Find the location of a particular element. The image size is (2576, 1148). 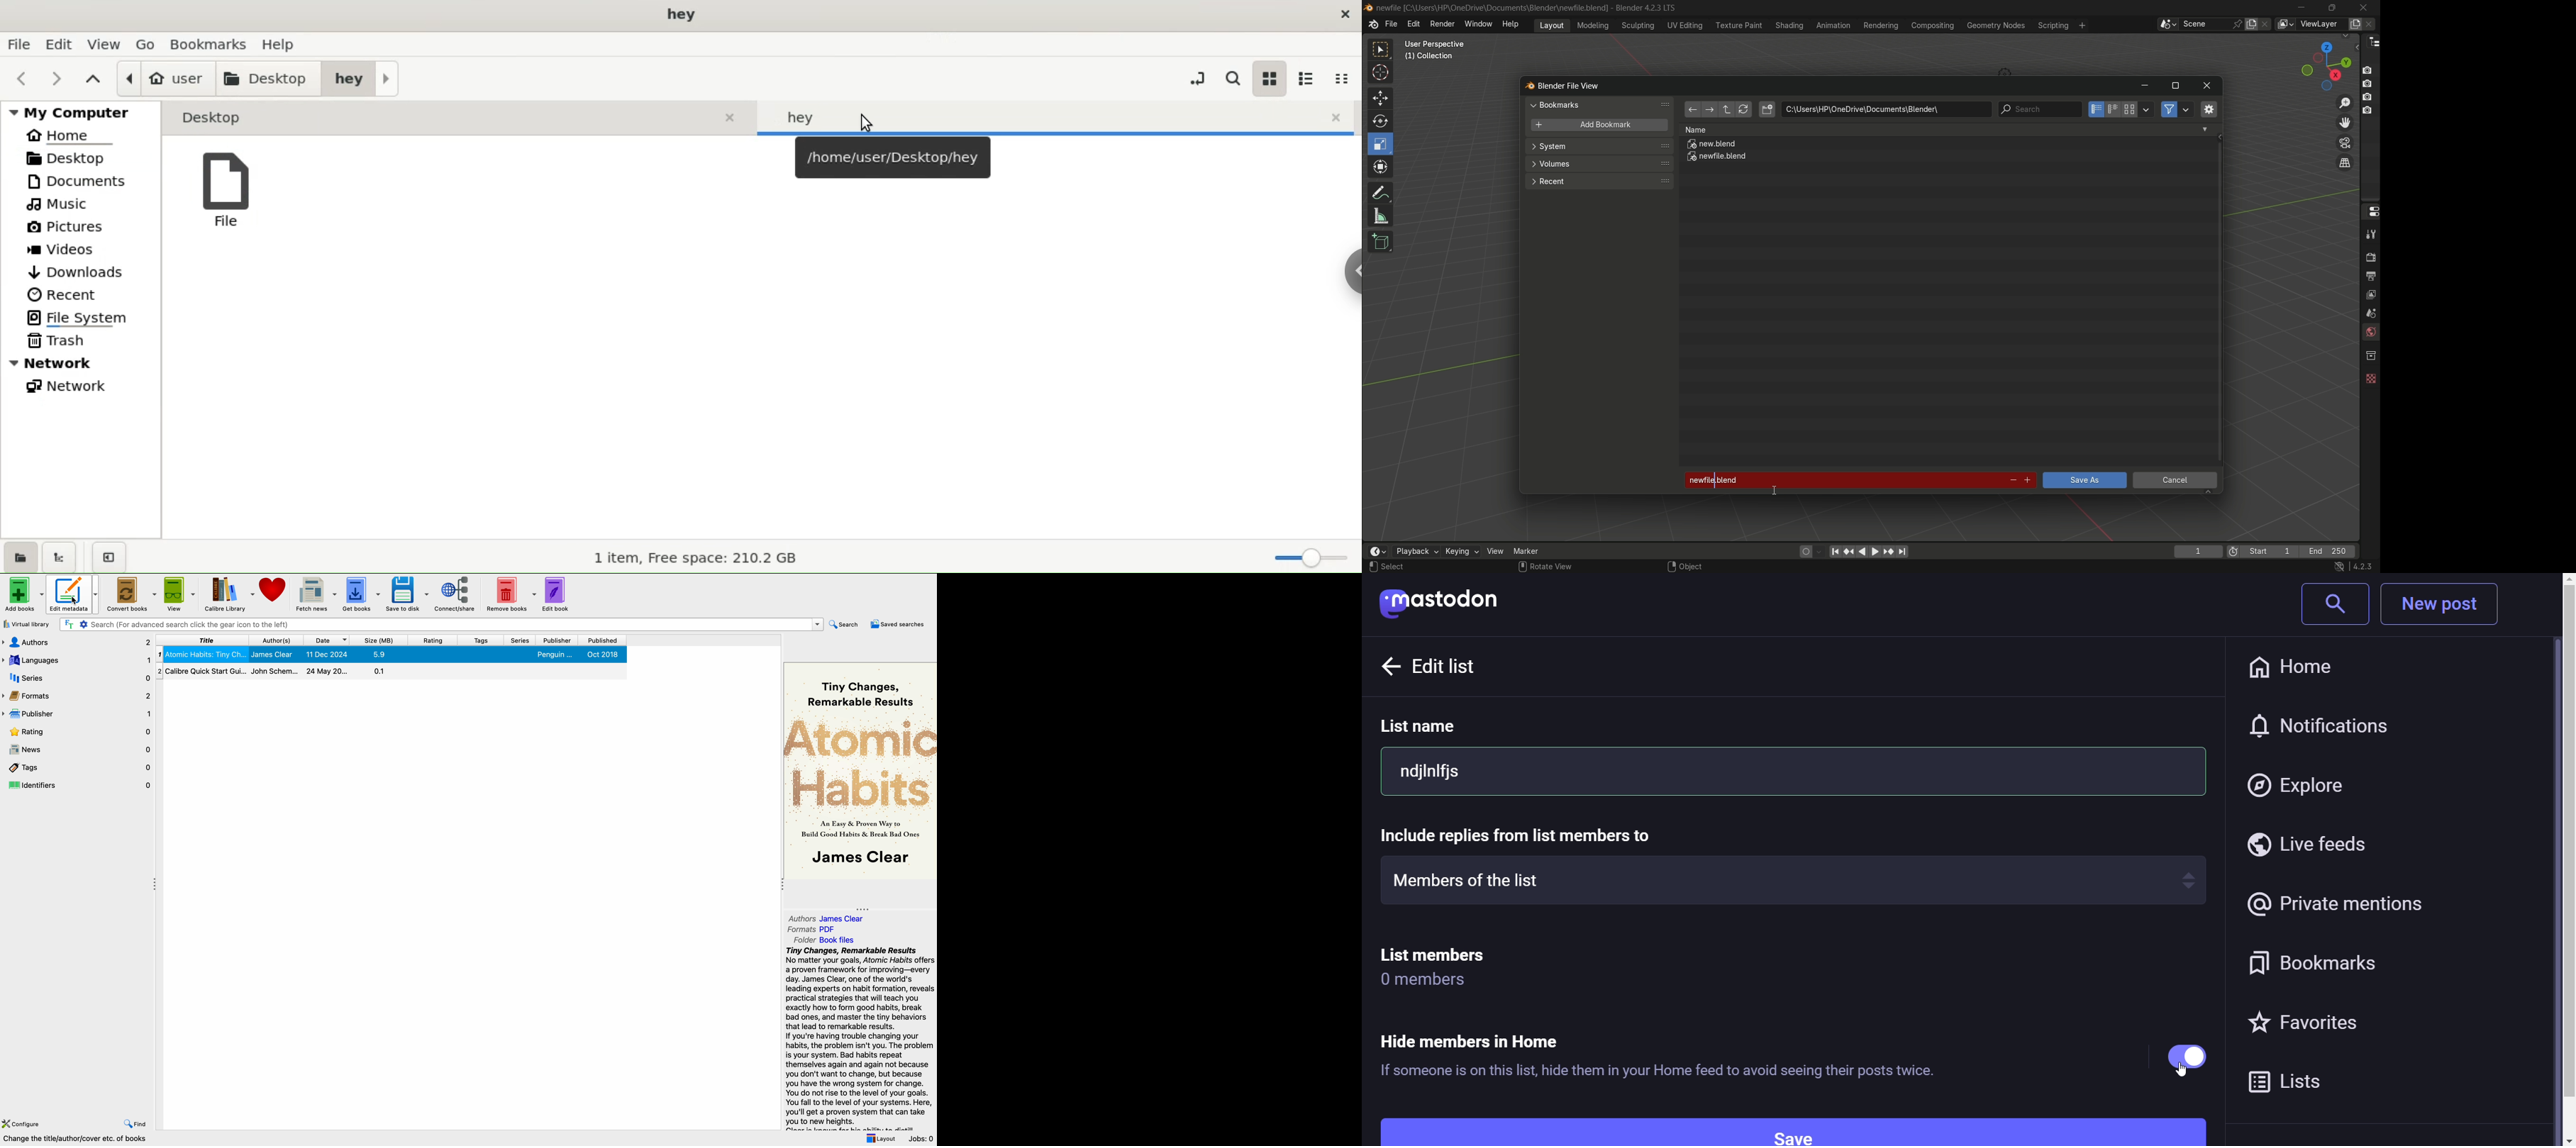

search bar is located at coordinates (442, 624).